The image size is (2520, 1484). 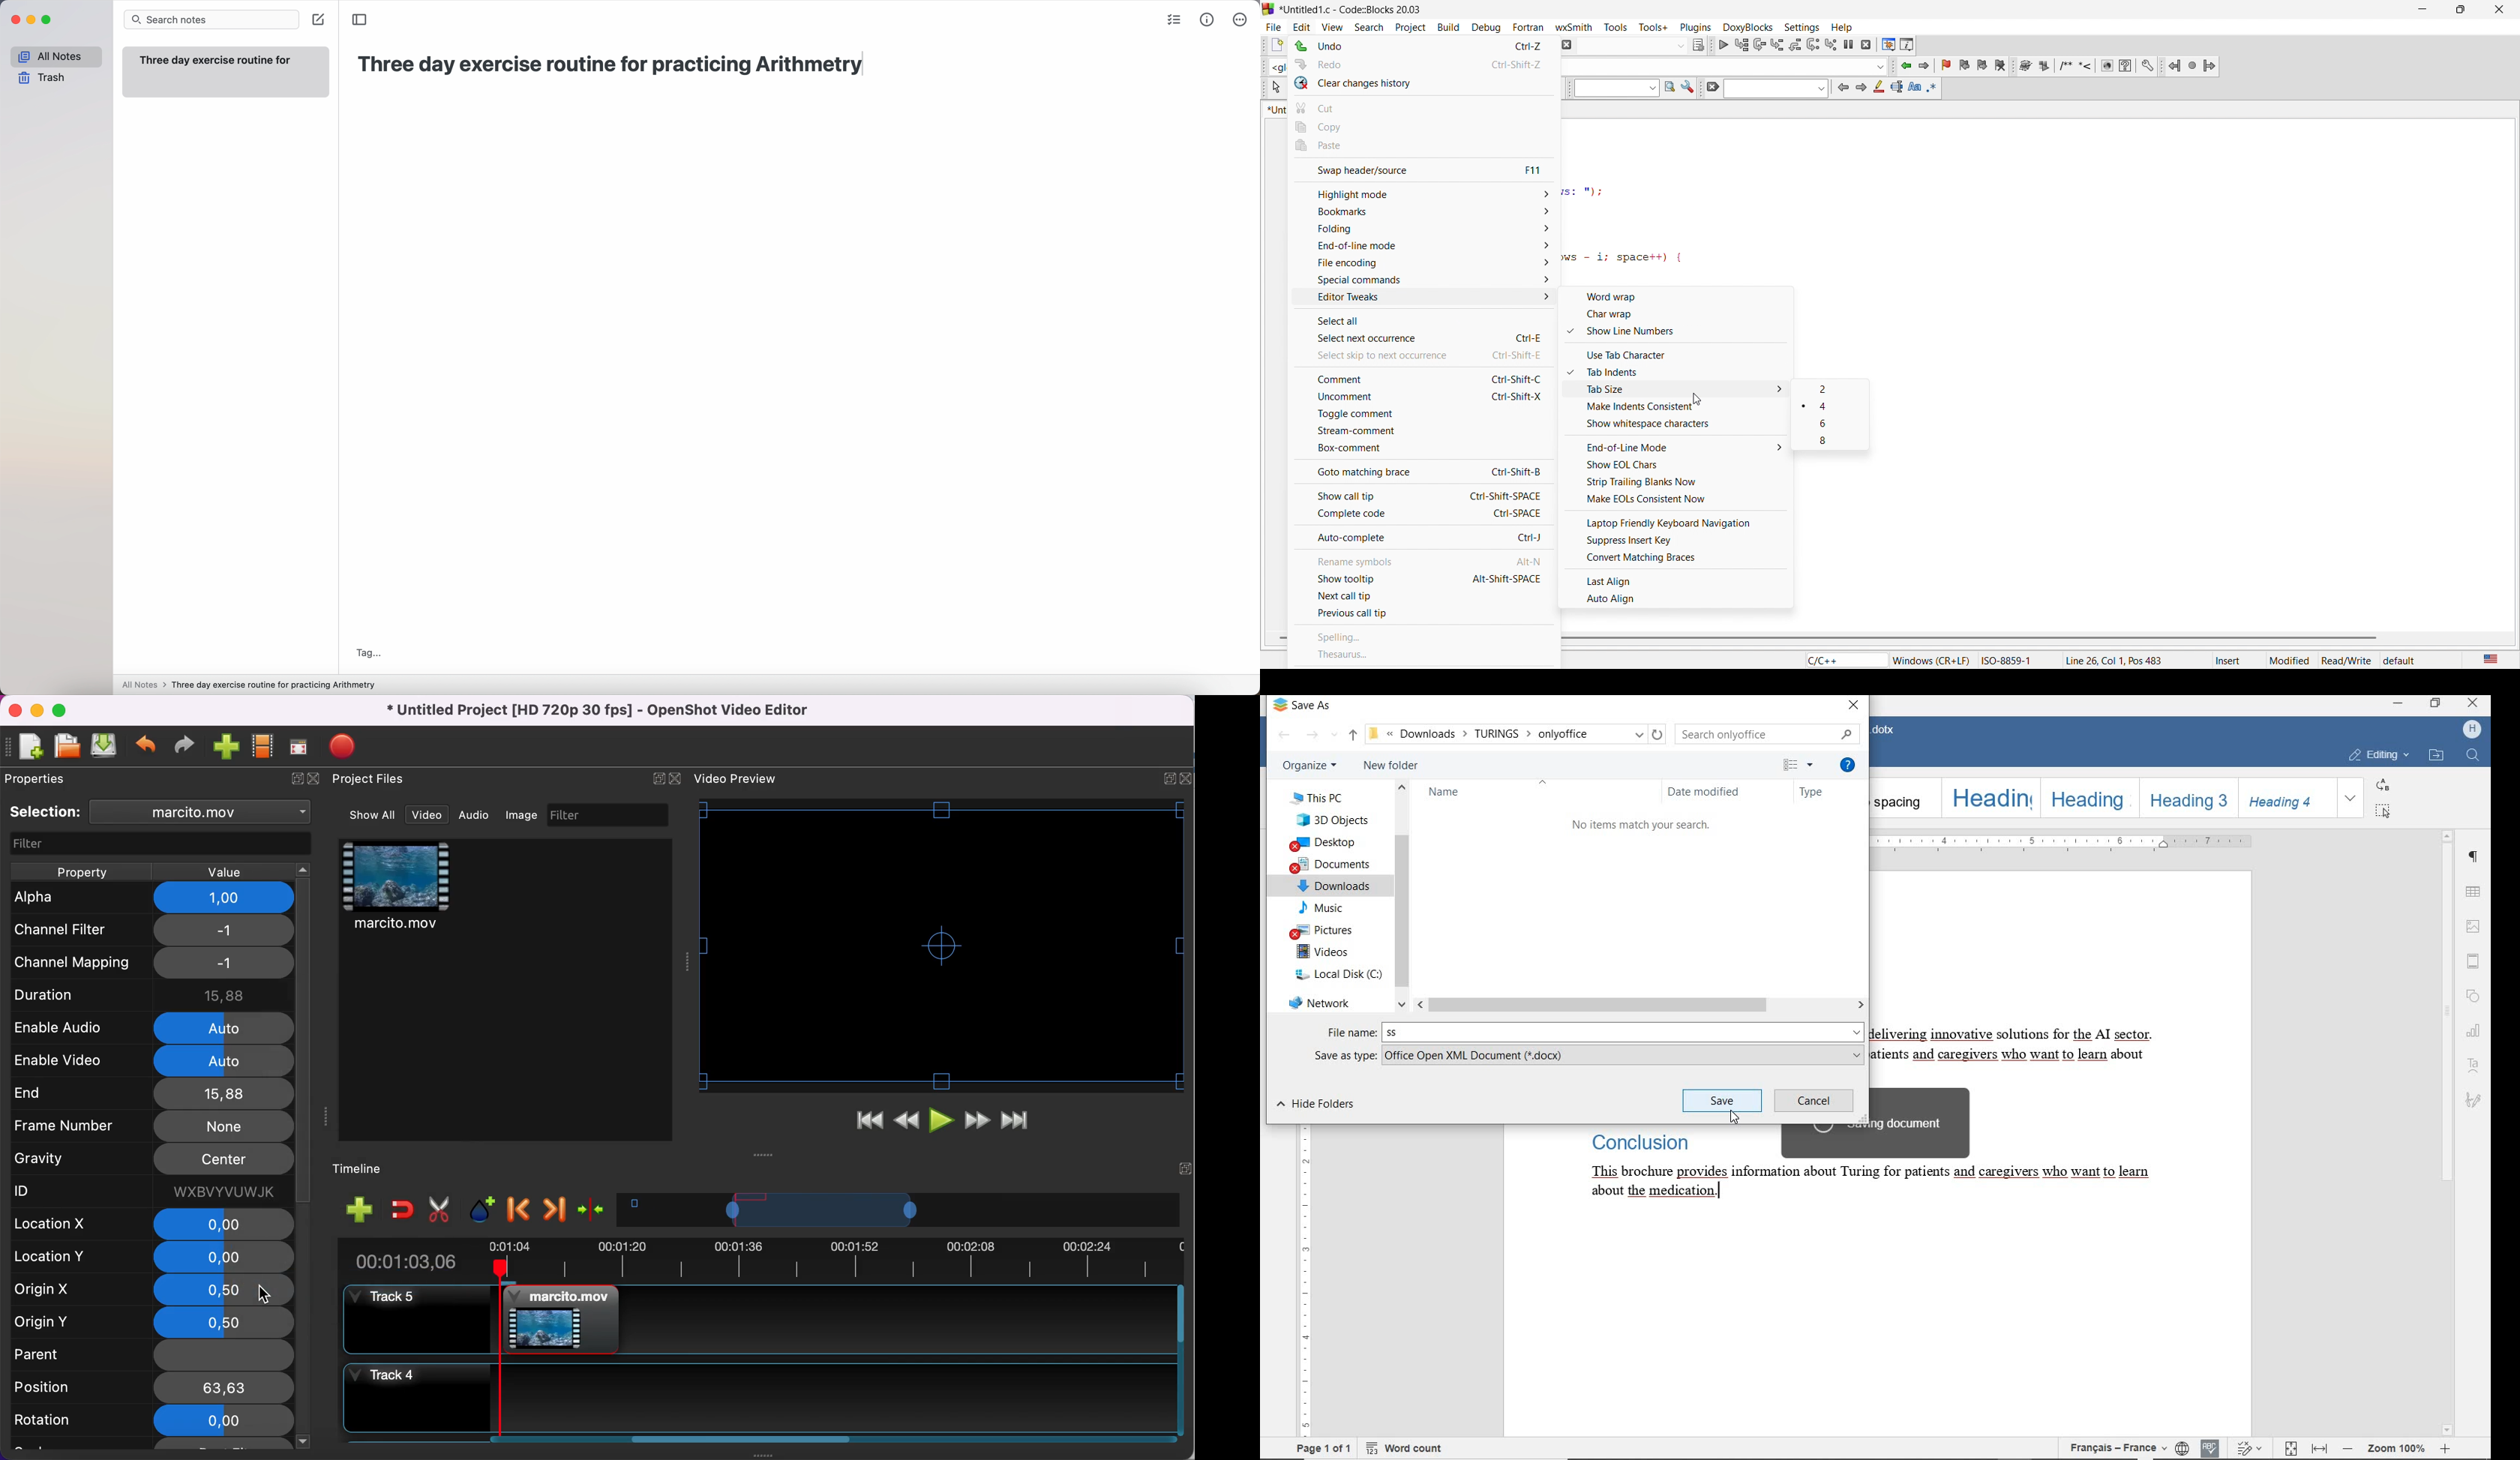 I want to click on Horizontal slide bar, so click(x=743, y=1439).